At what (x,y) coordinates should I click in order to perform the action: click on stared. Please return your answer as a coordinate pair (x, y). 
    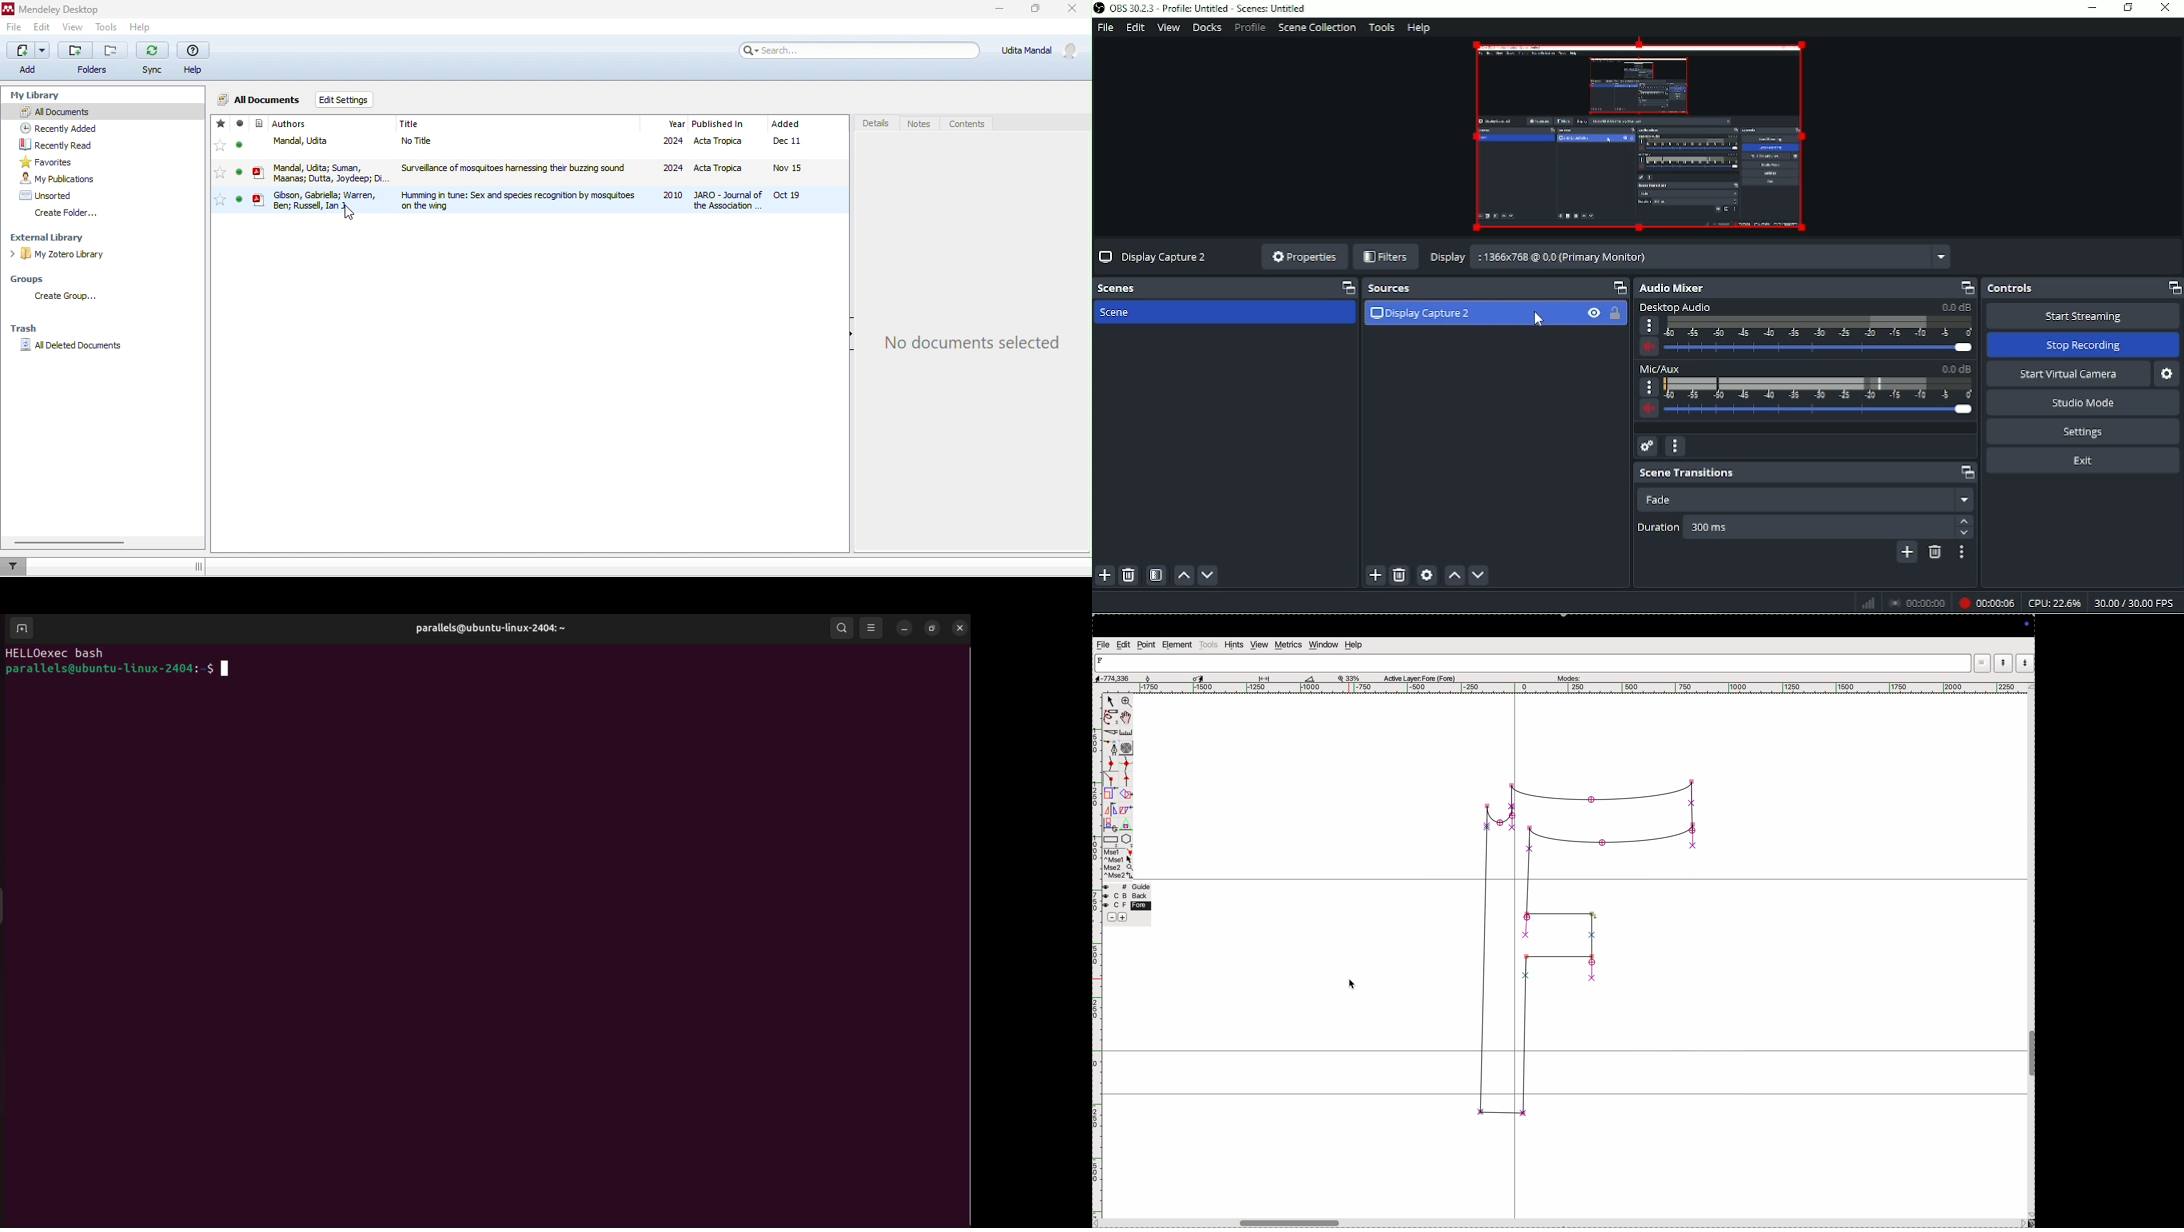
    Looking at the image, I should click on (220, 164).